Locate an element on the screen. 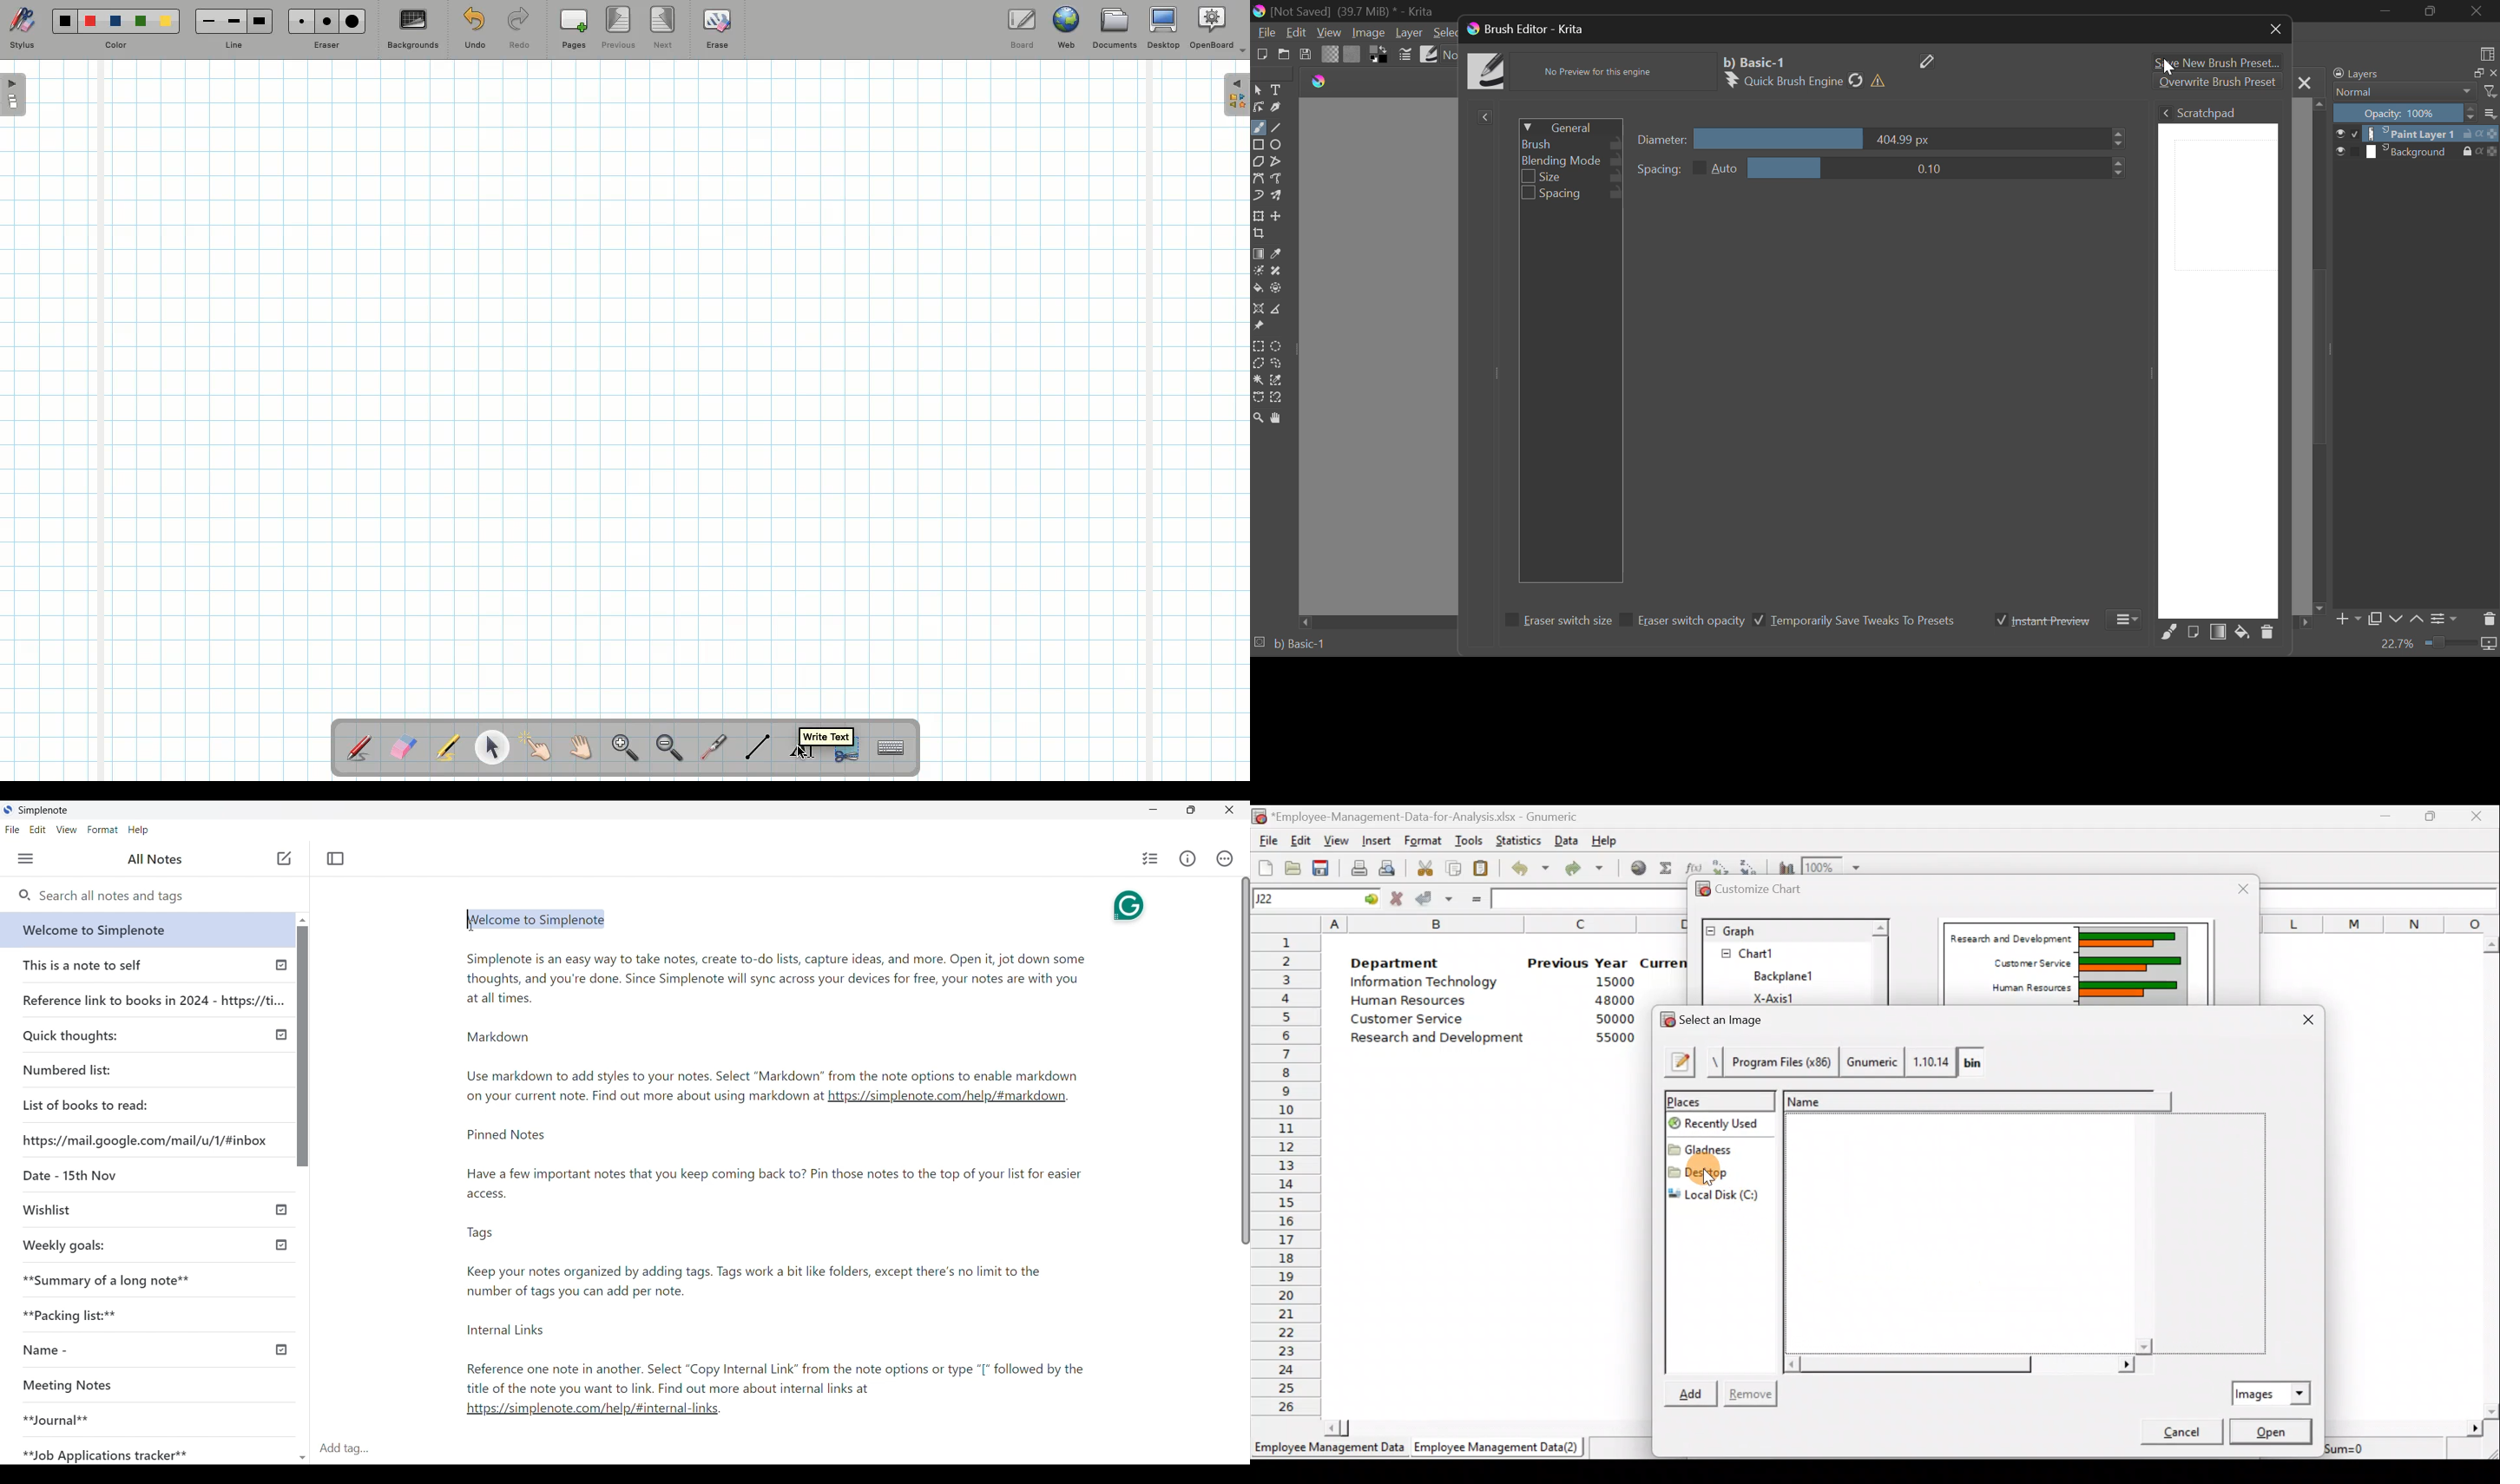 Image resolution: width=2520 pixels, height=1484 pixels. Graph is located at coordinates (1785, 929).